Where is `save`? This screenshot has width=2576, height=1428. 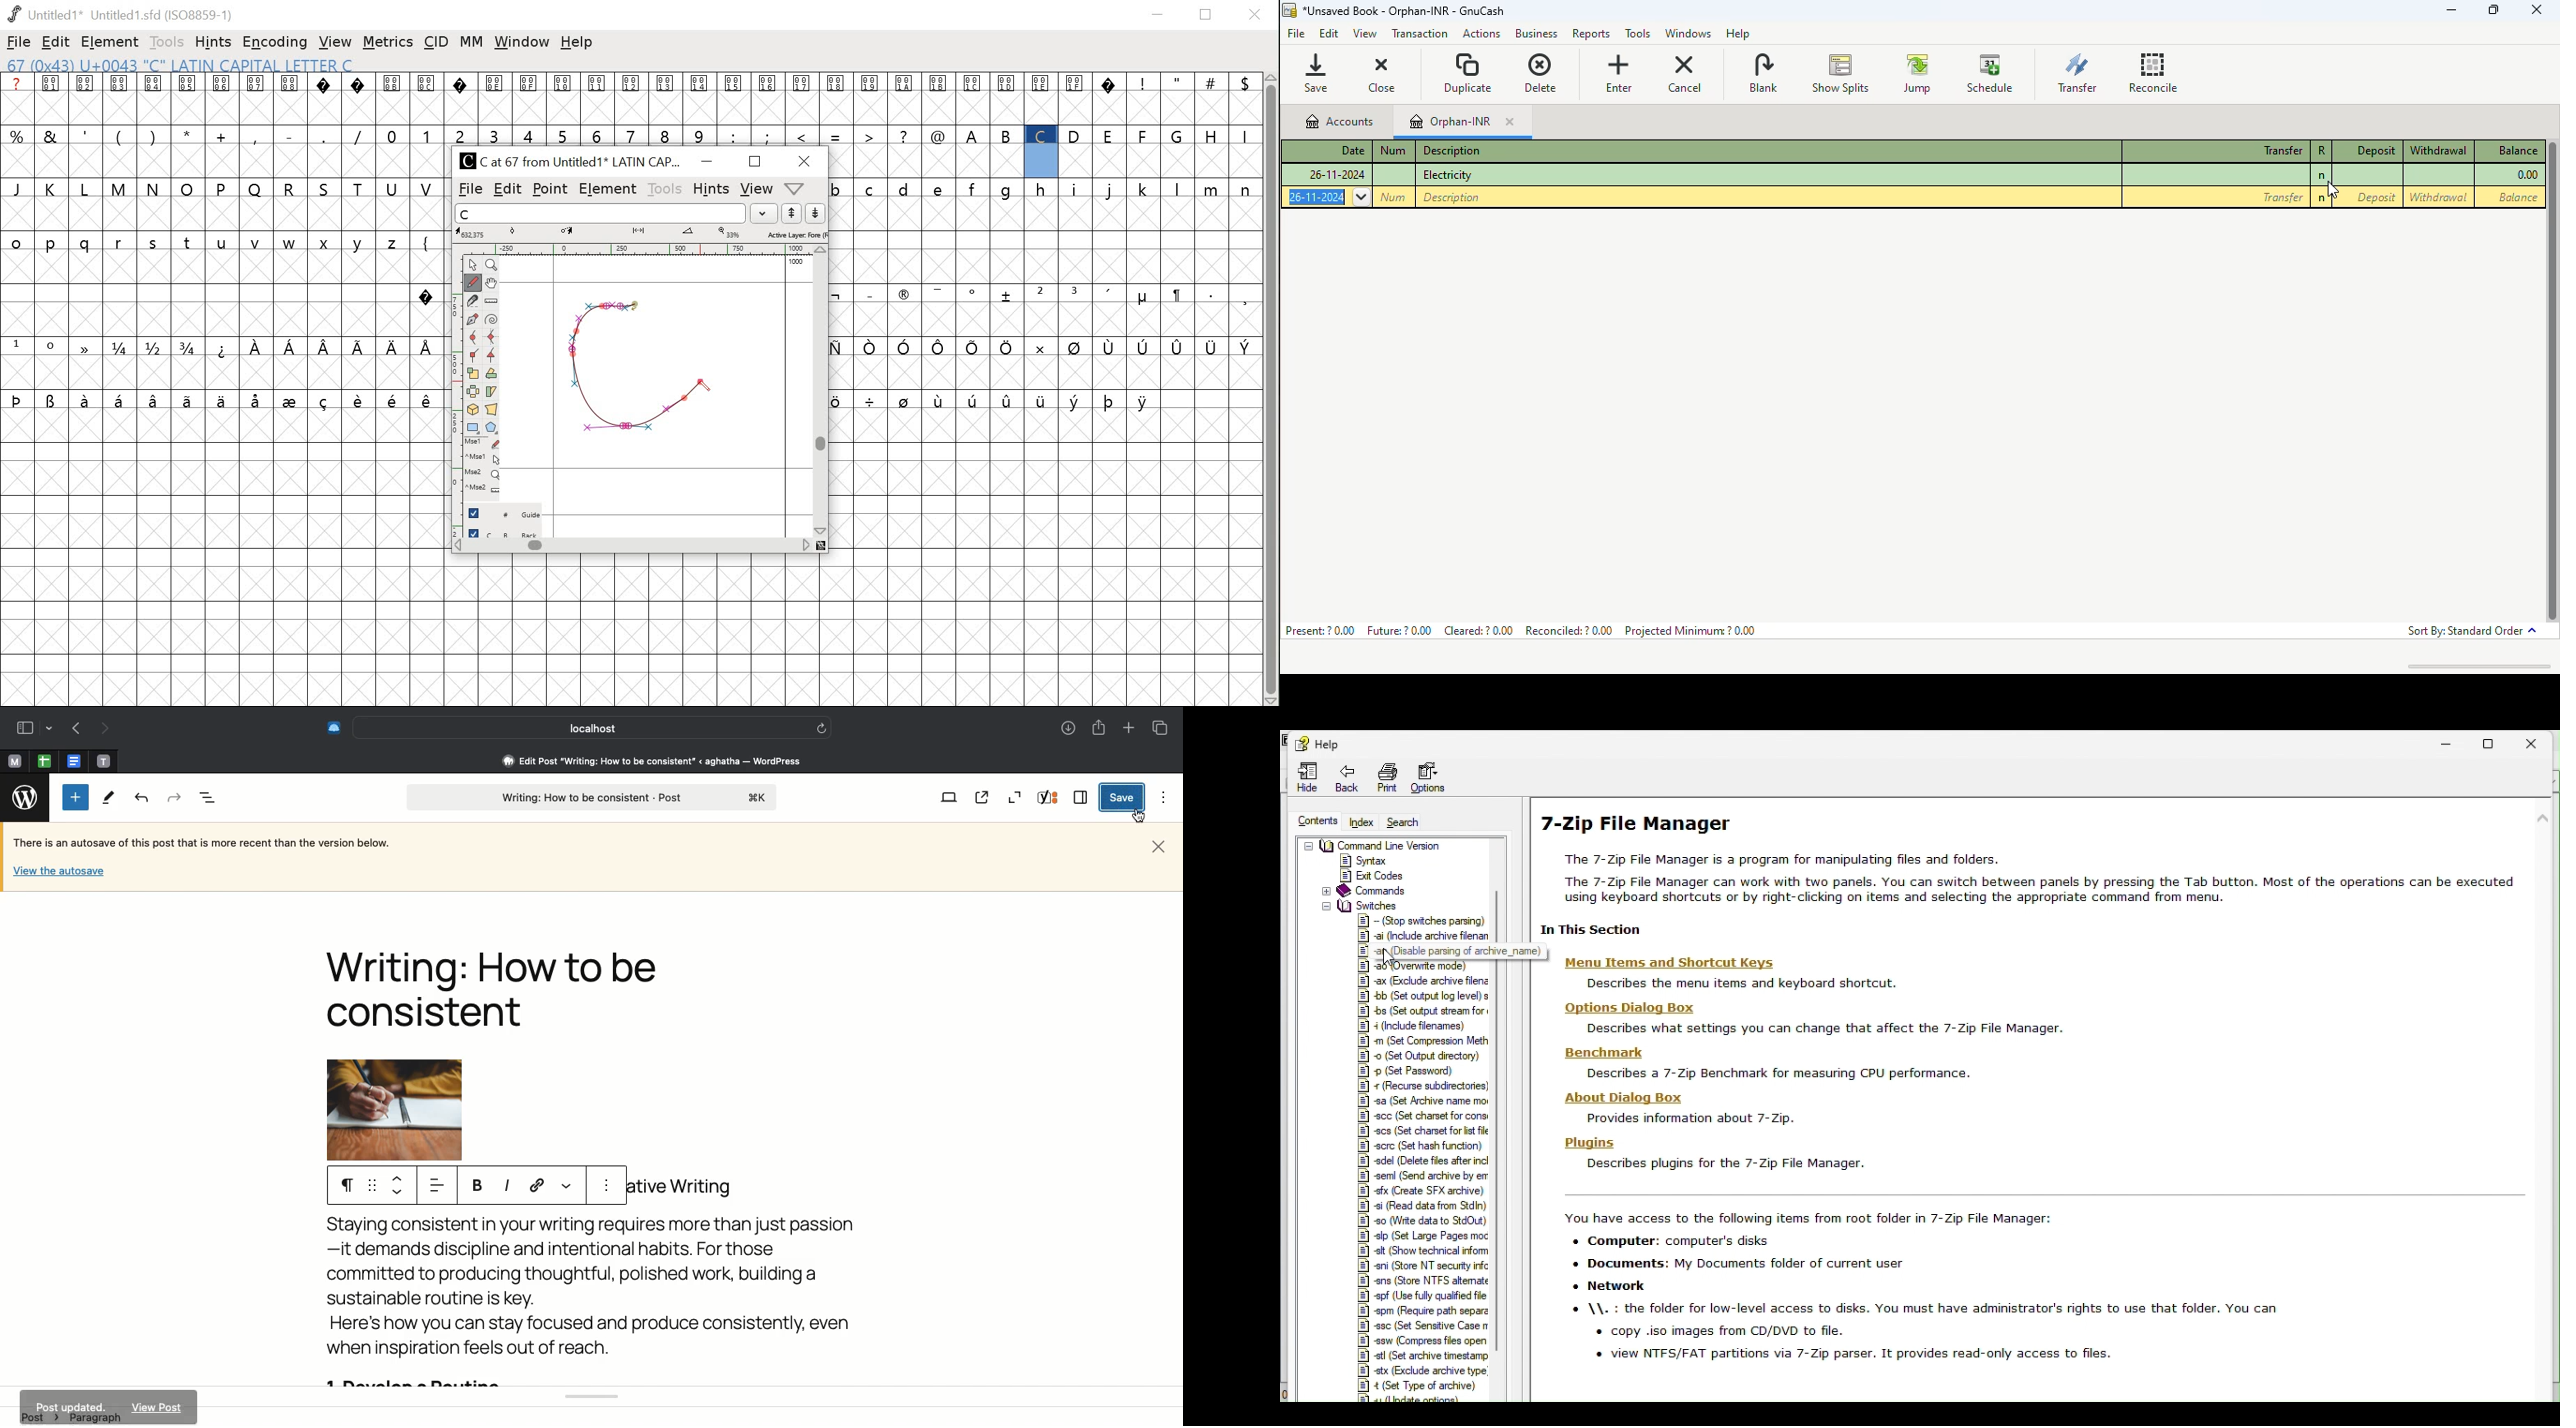 save is located at coordinates (1320, 72).